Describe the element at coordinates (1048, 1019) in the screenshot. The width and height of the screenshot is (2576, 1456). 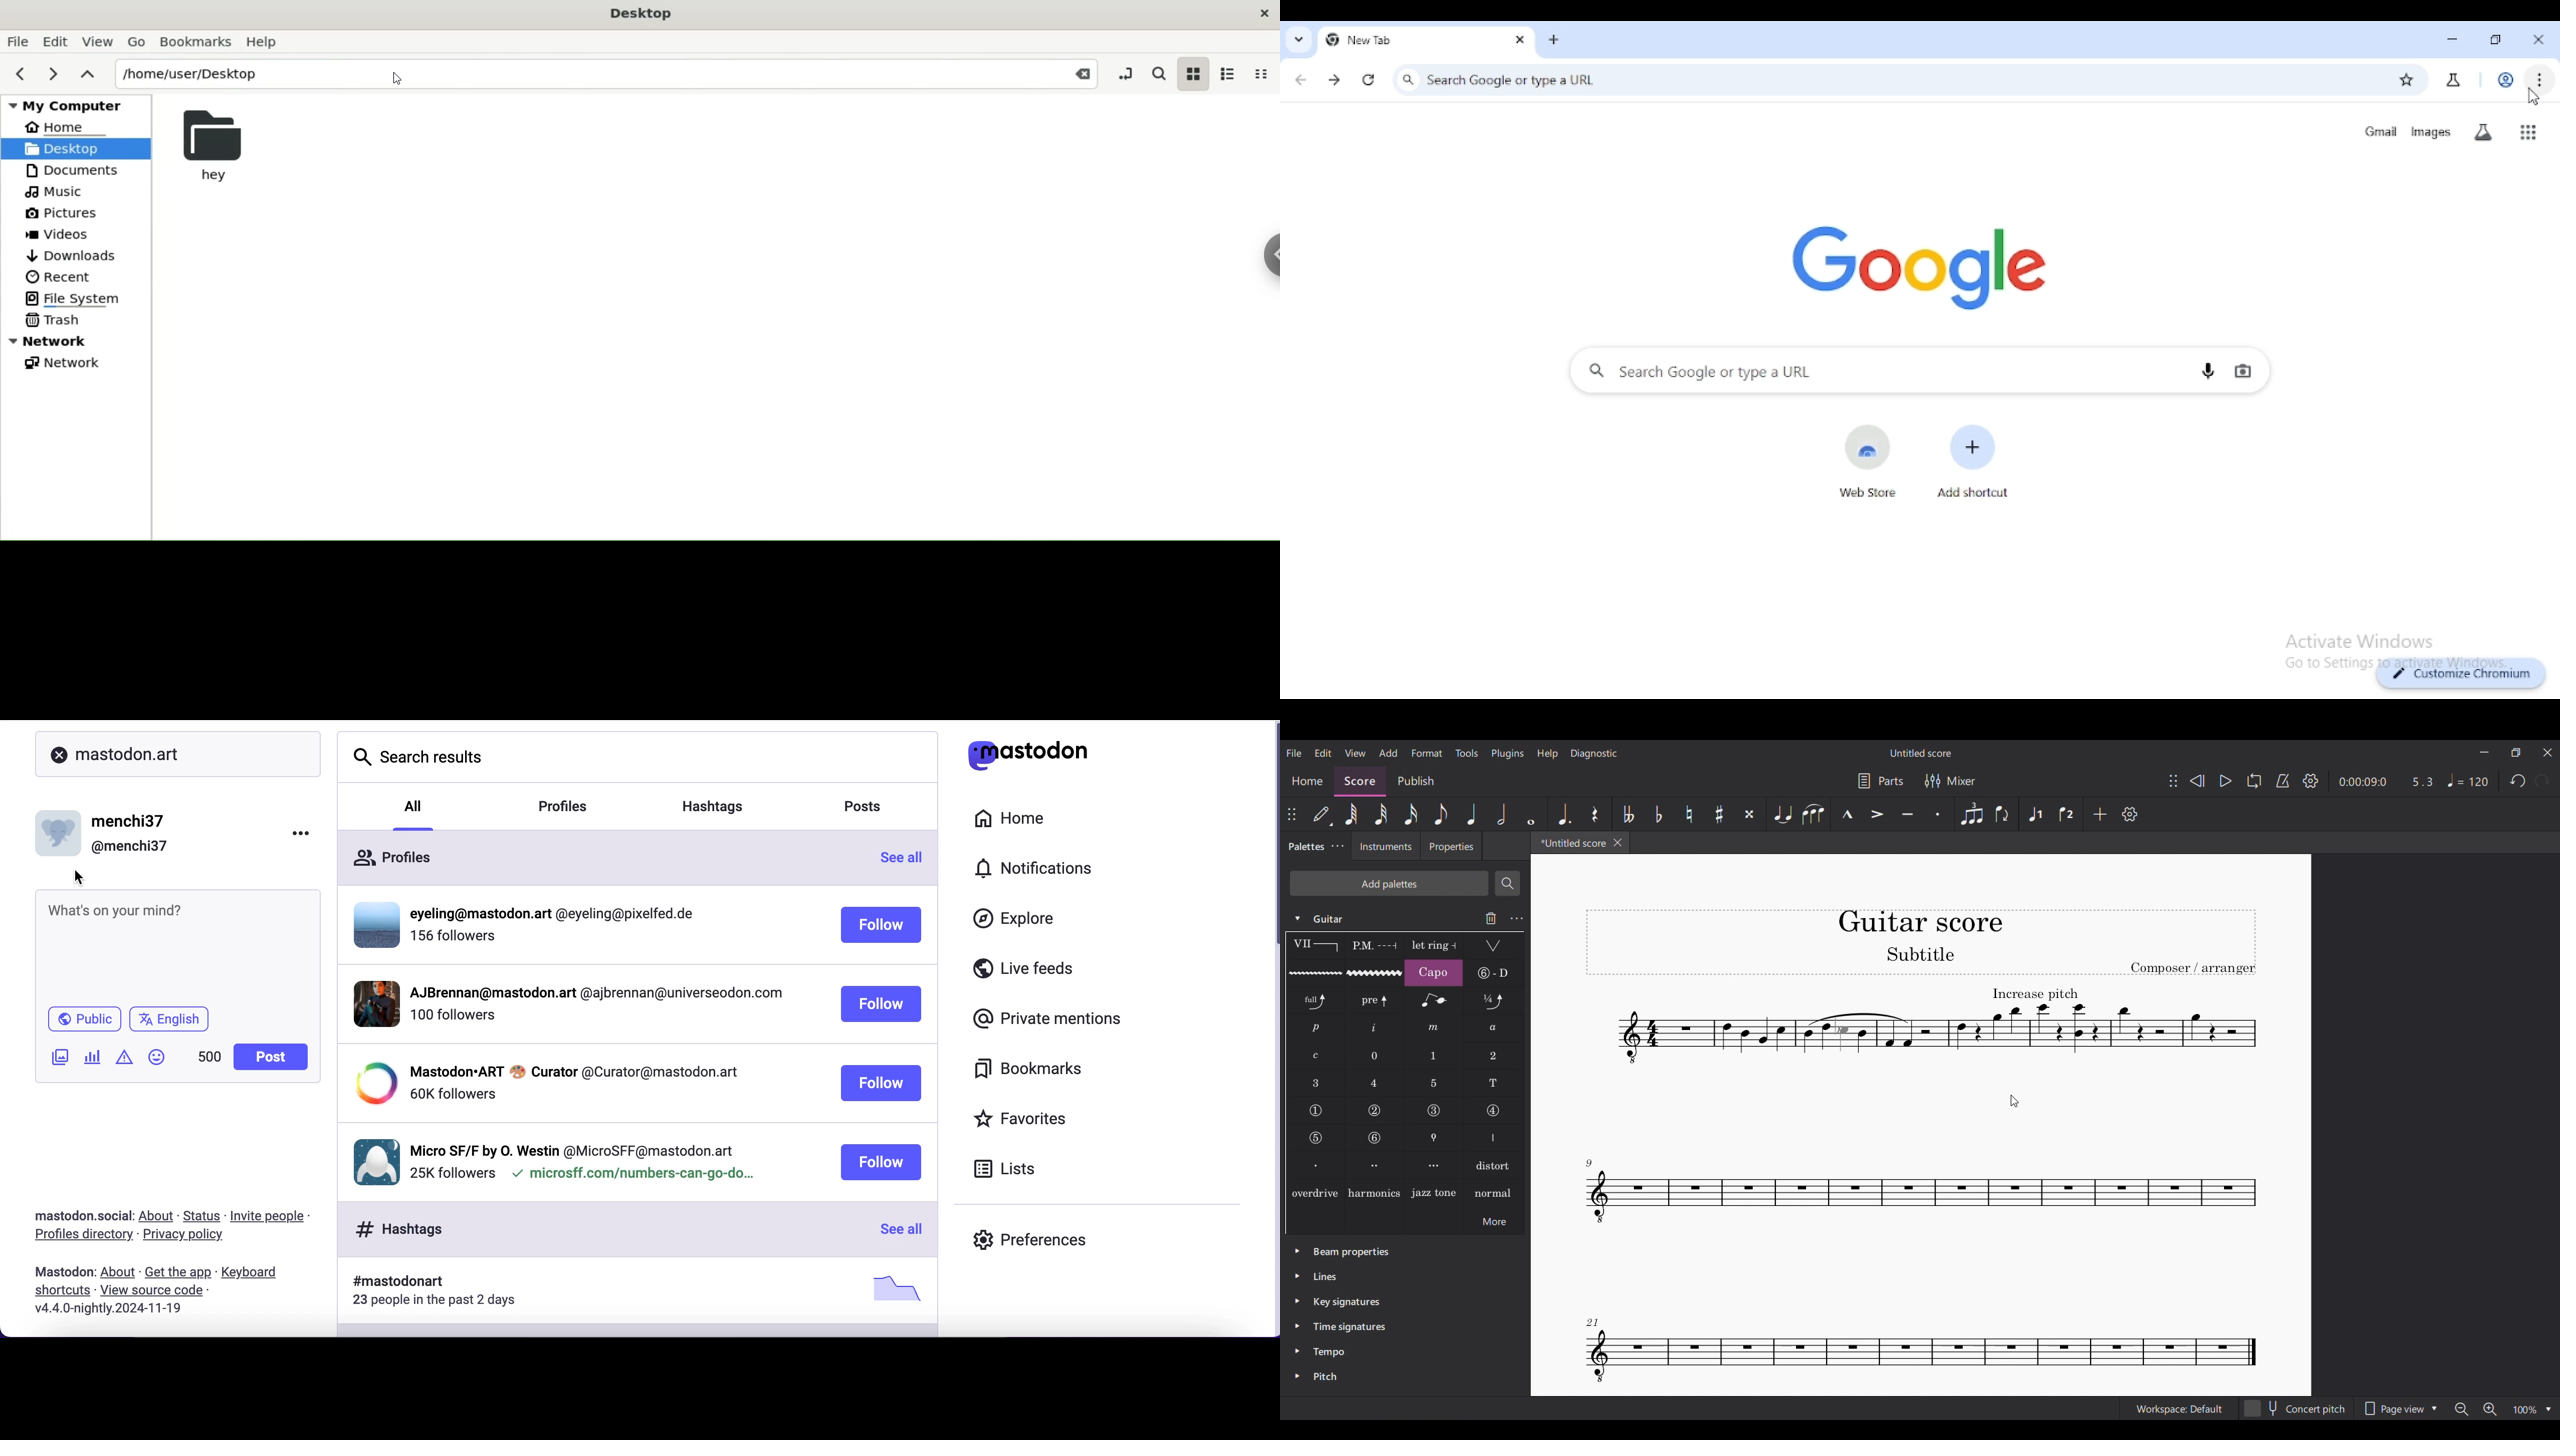
I see `private mentions` at that location.